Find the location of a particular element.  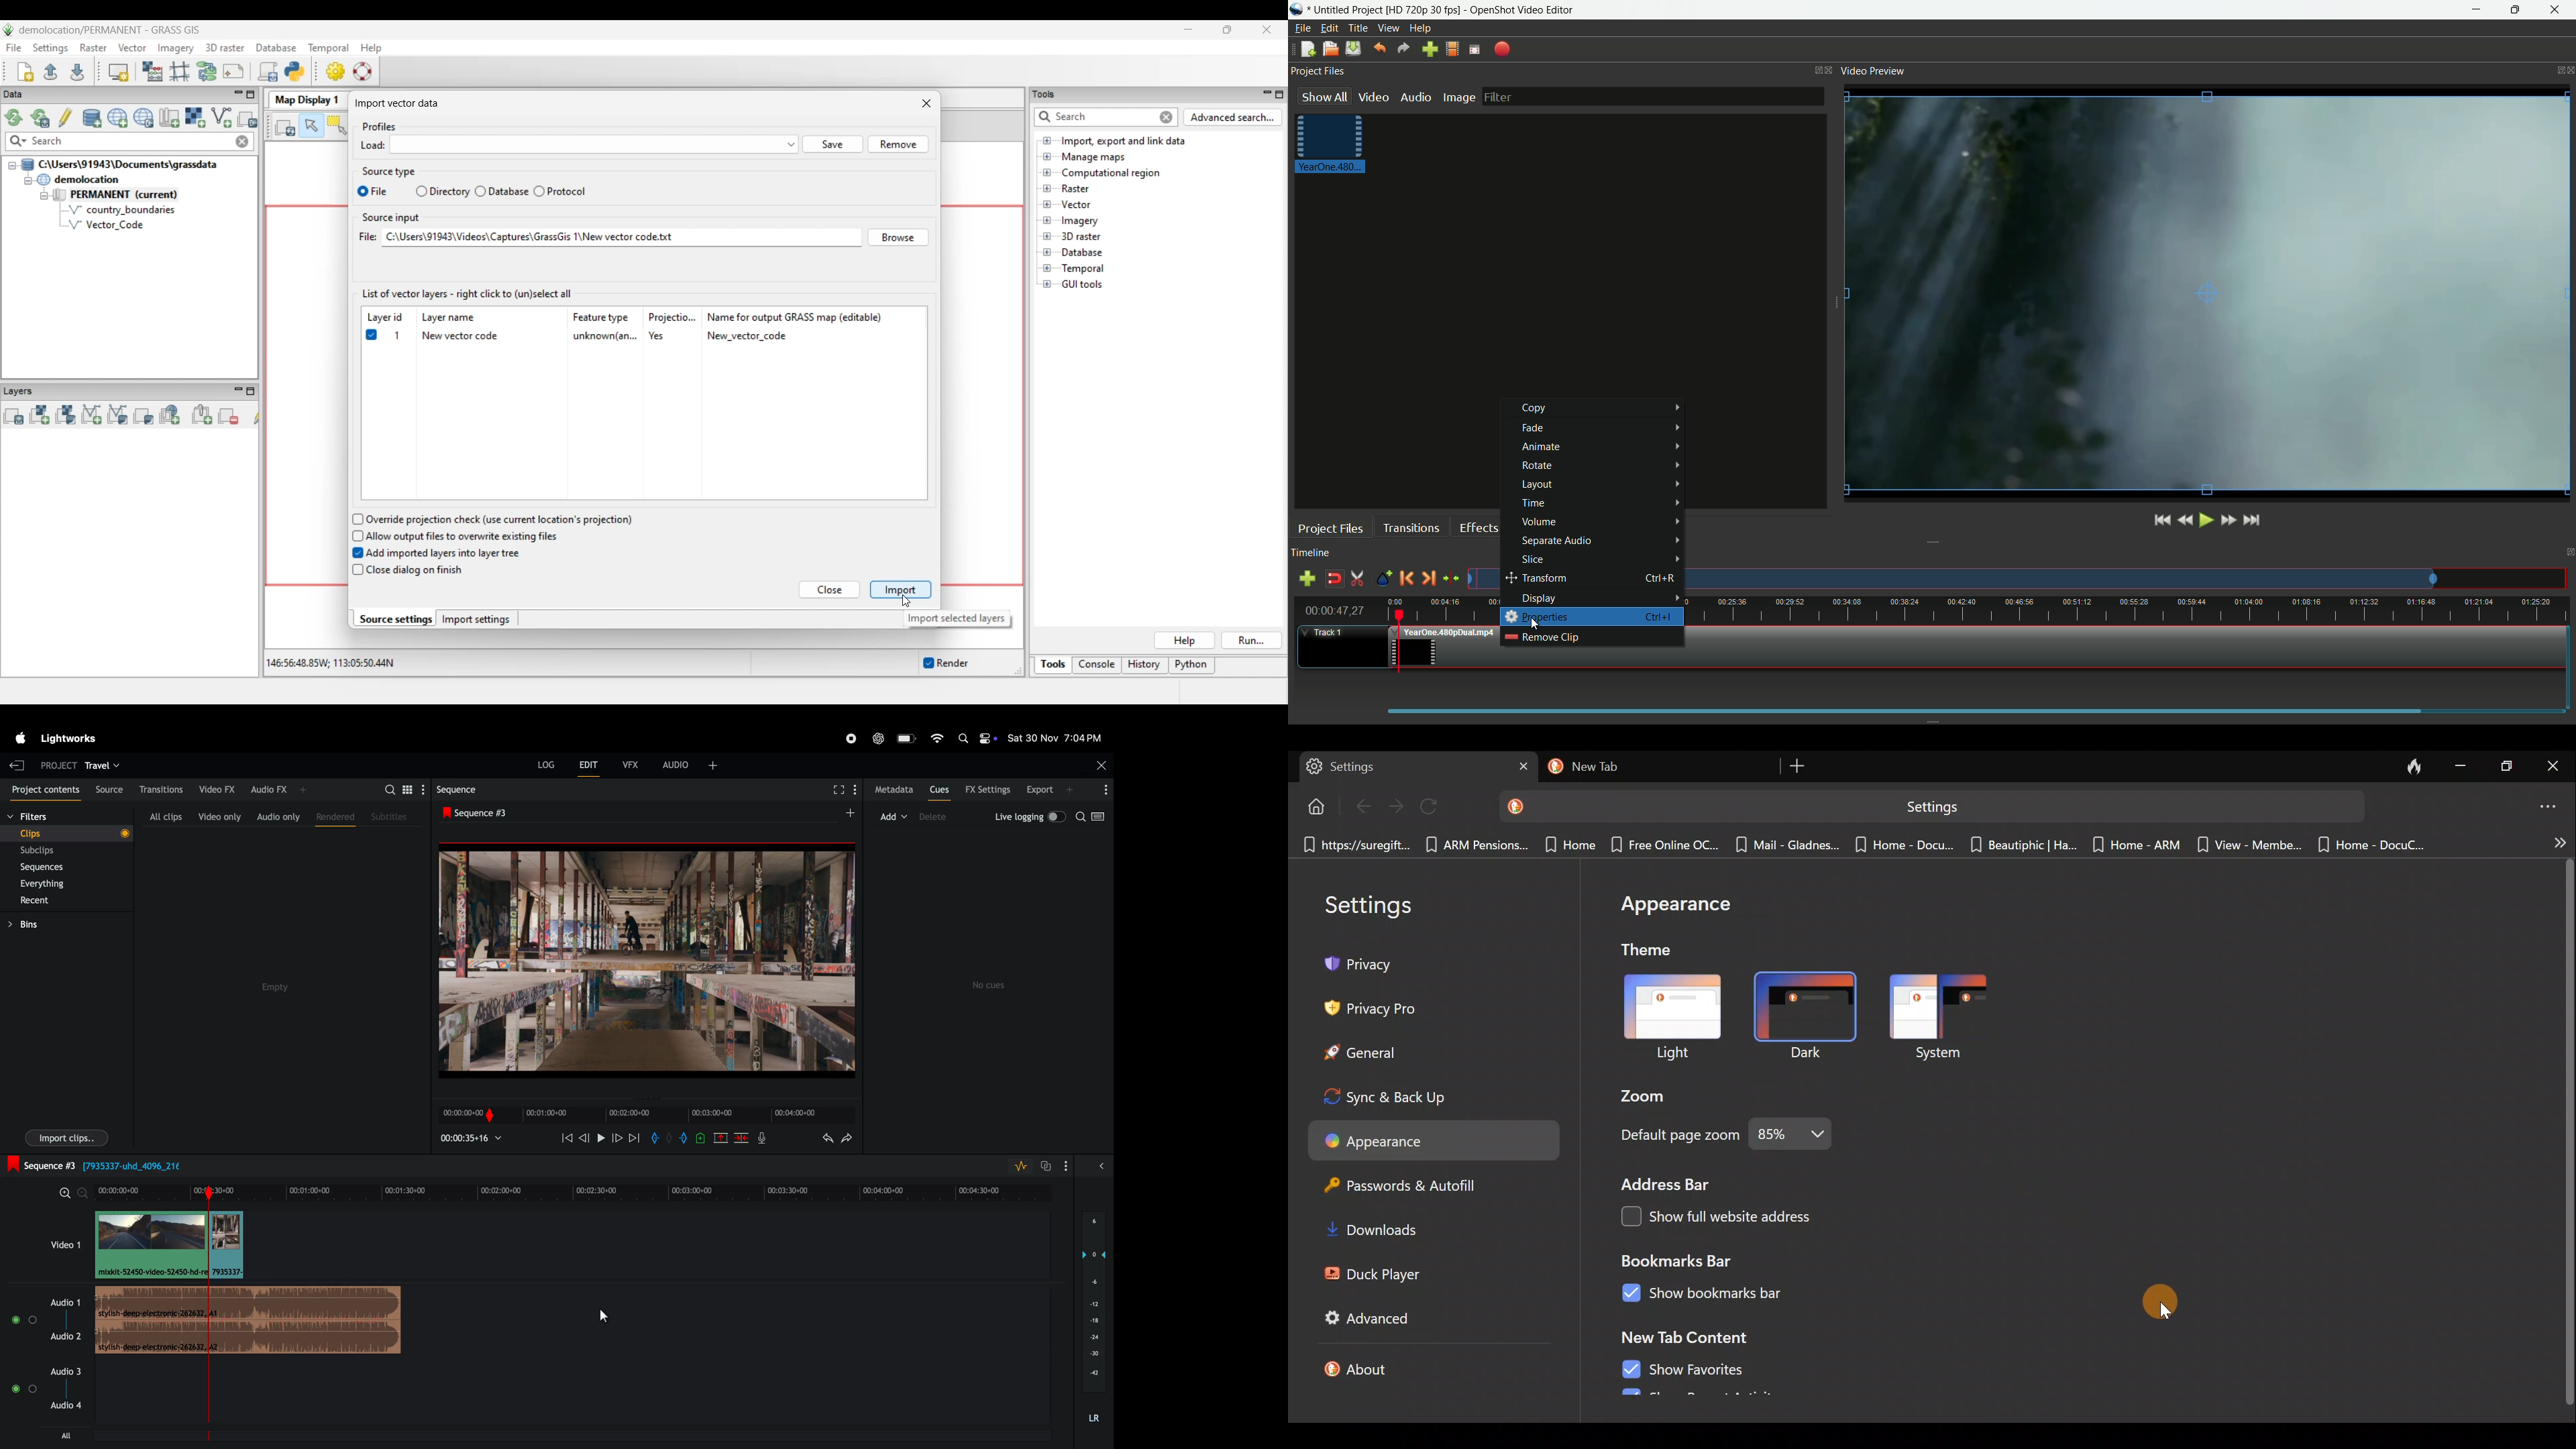

Forward is located at coordinates (1398, 806).